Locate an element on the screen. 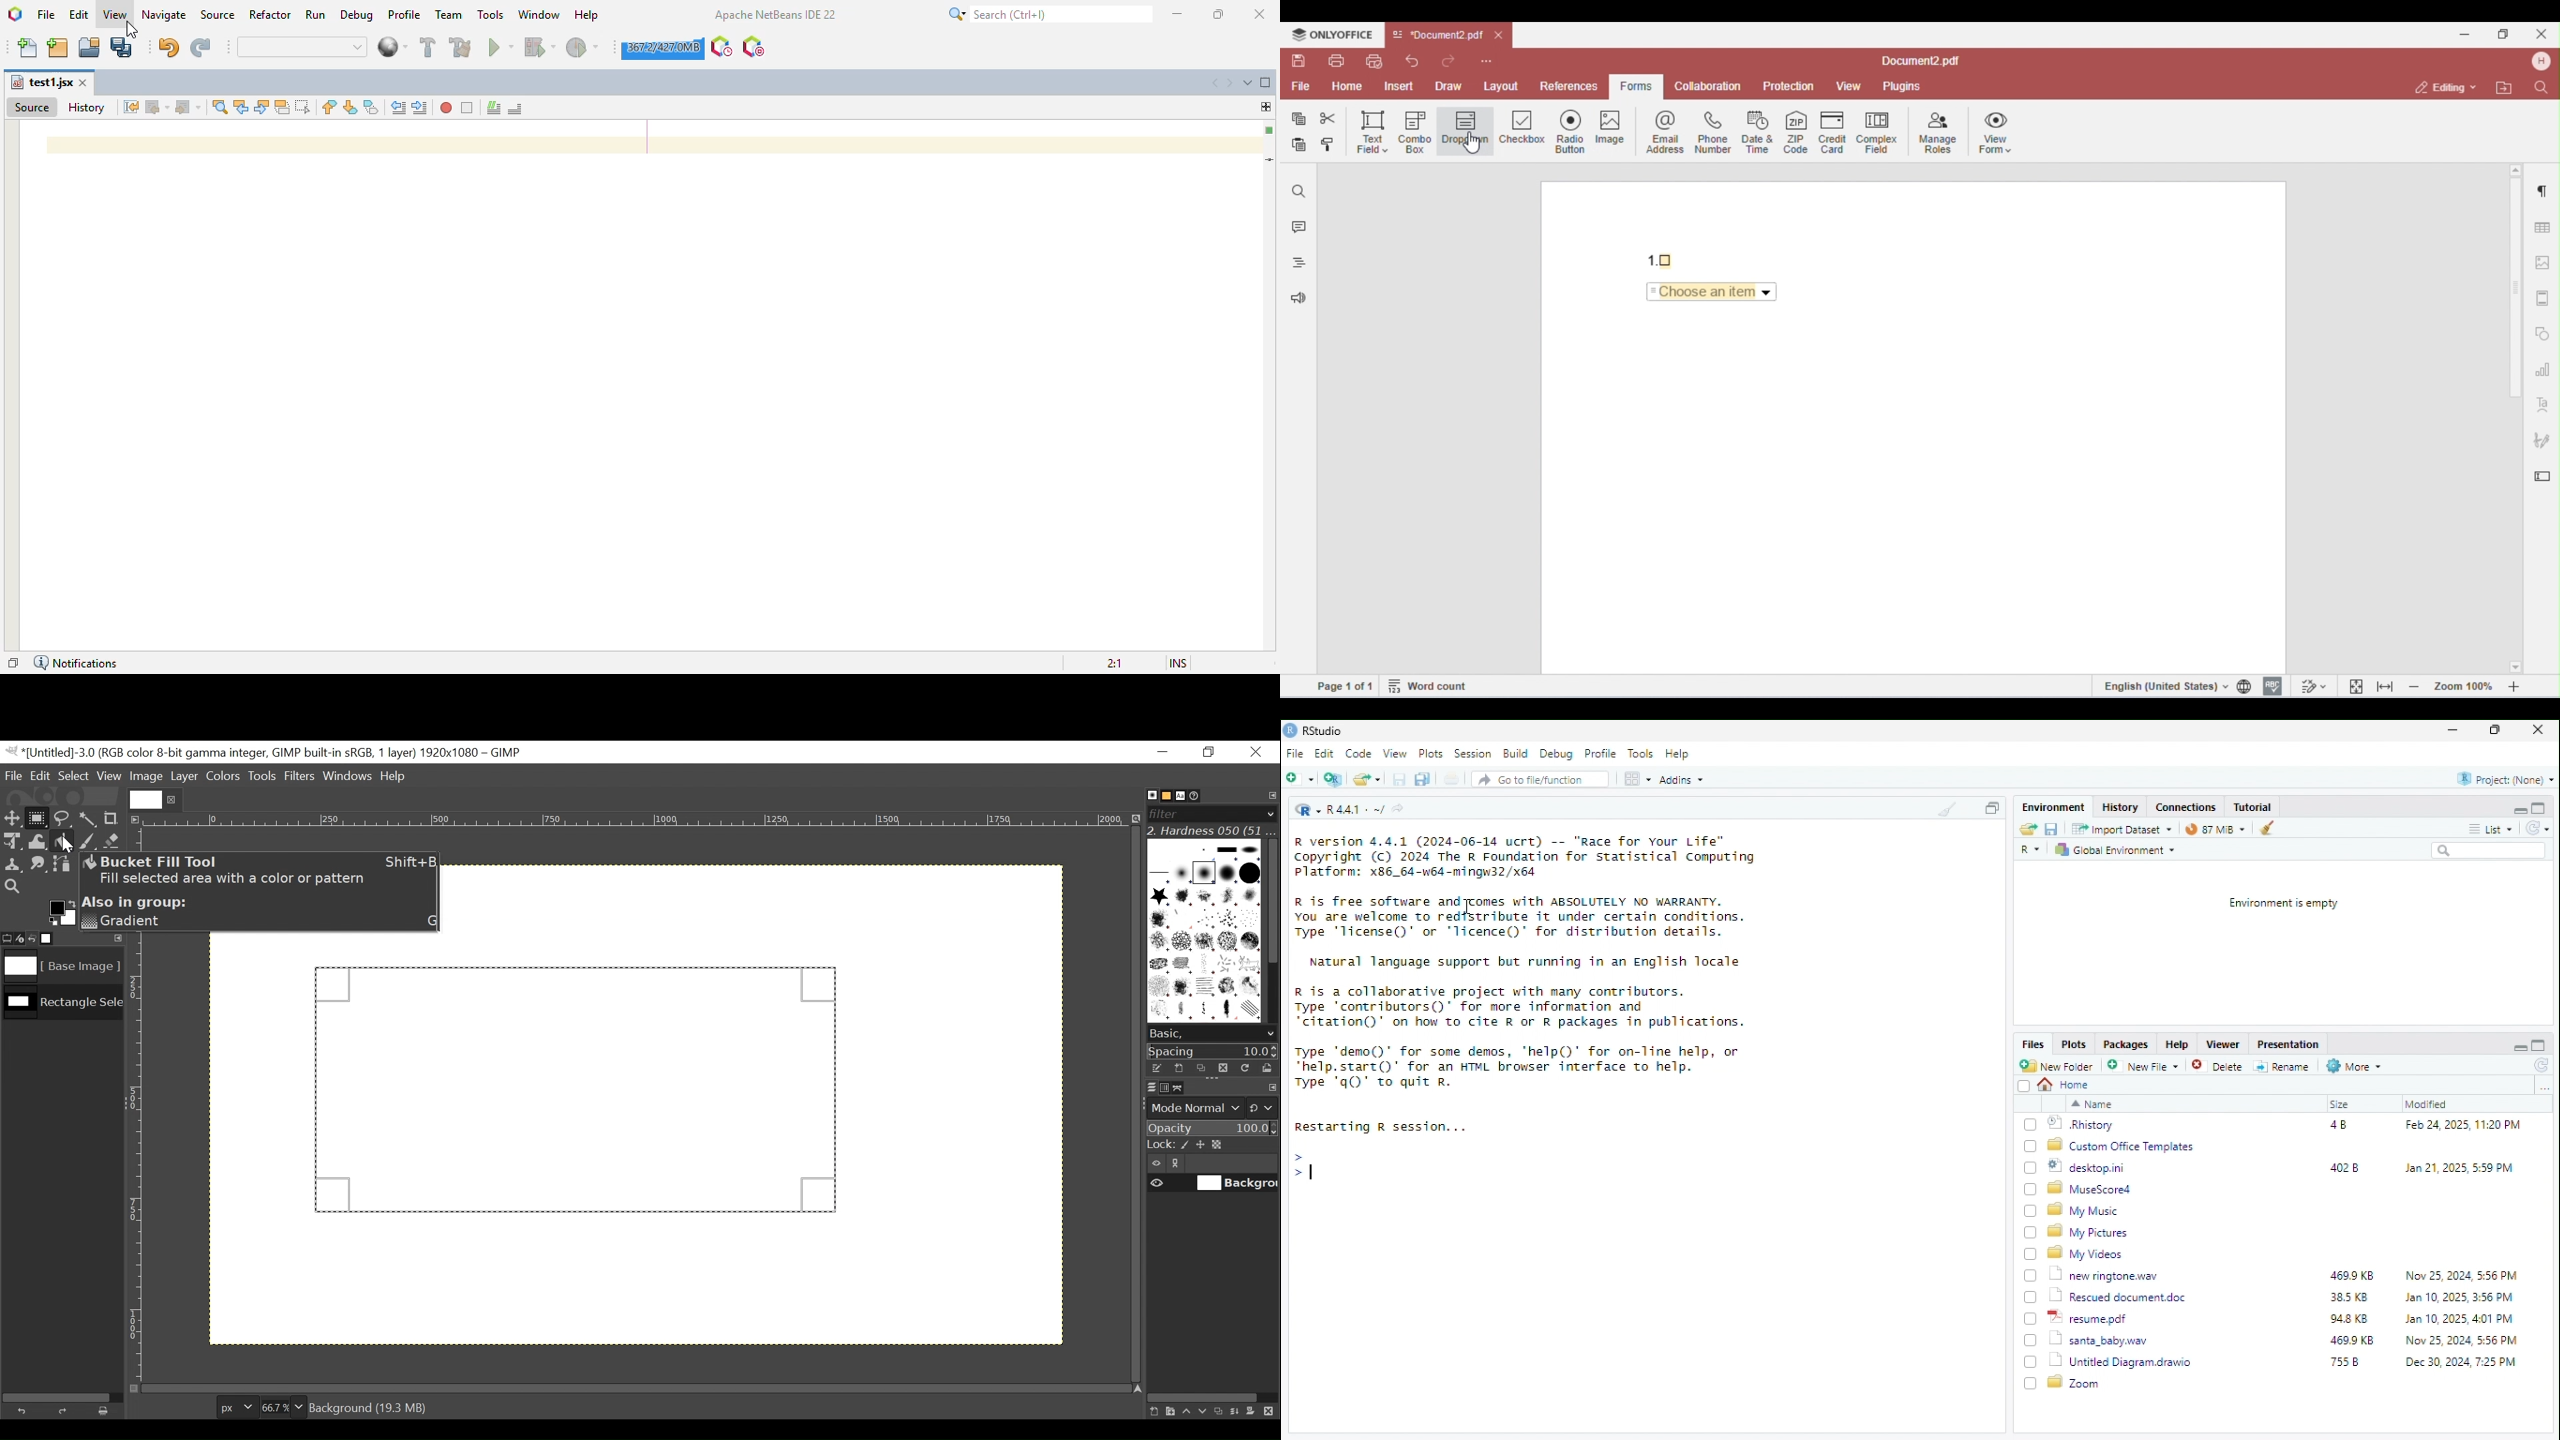  save is located at coordinates (2053, 829).